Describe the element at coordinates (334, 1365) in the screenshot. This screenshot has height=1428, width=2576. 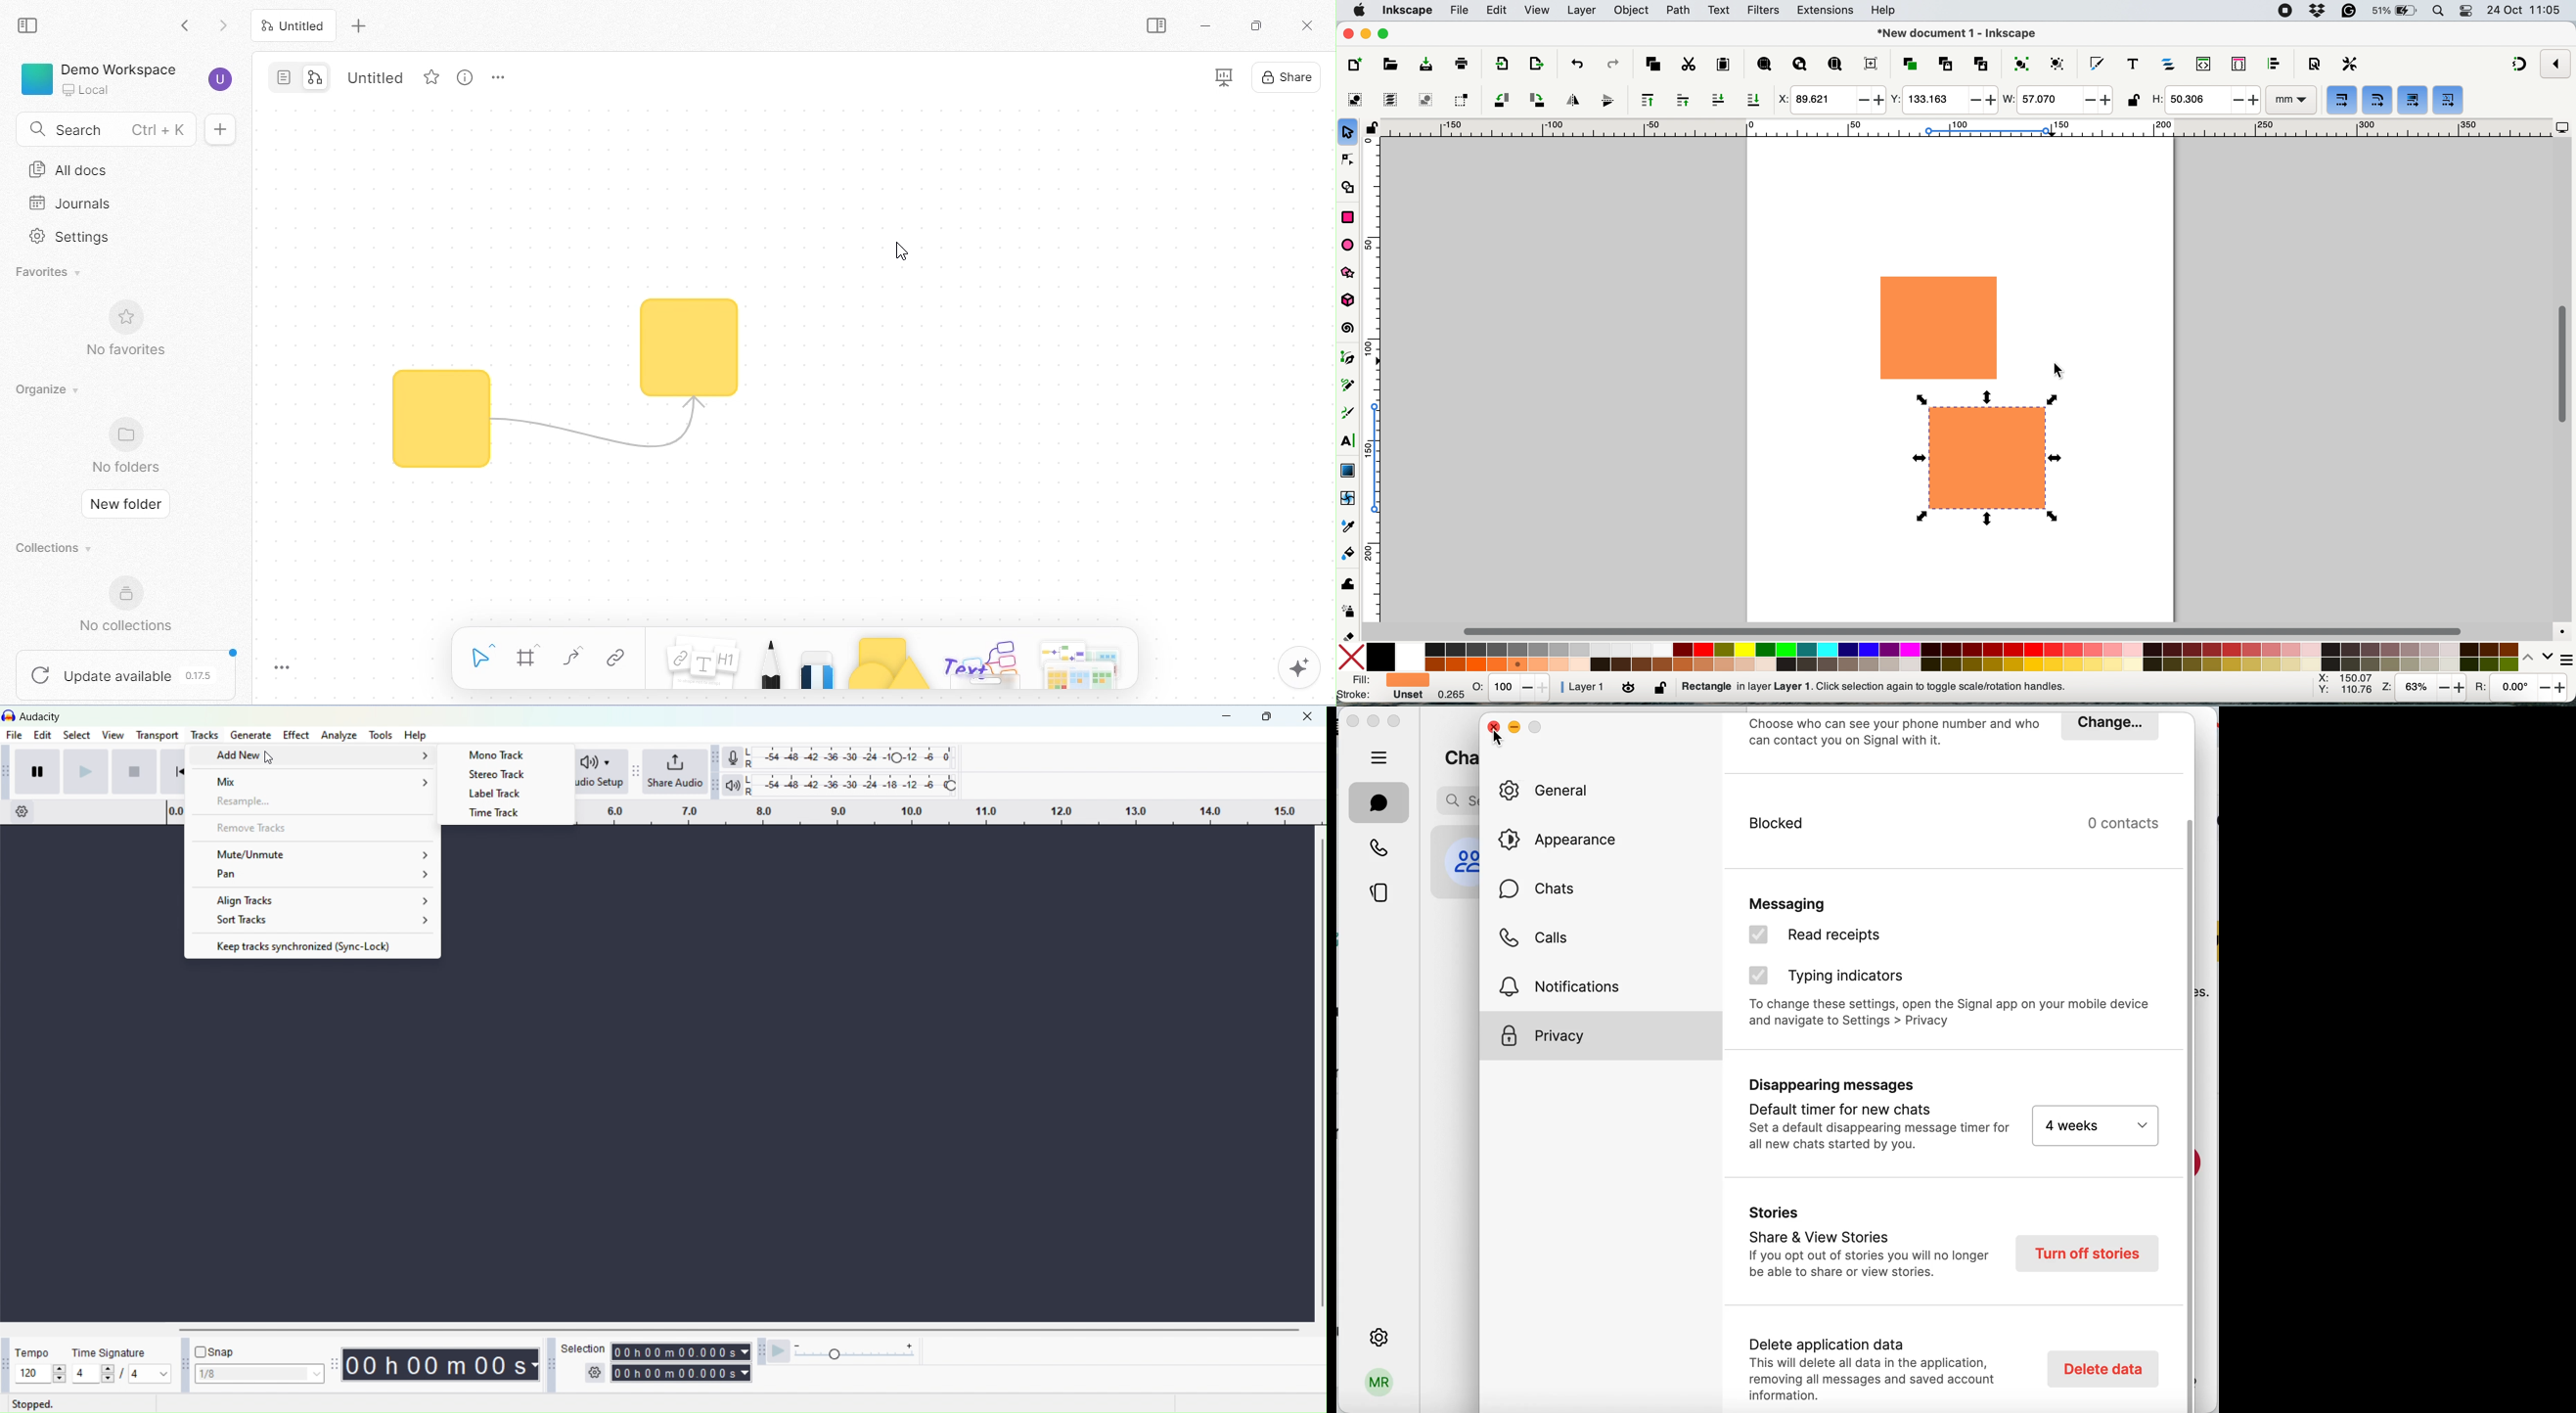
I see `Audacity time toolbar` at that location.